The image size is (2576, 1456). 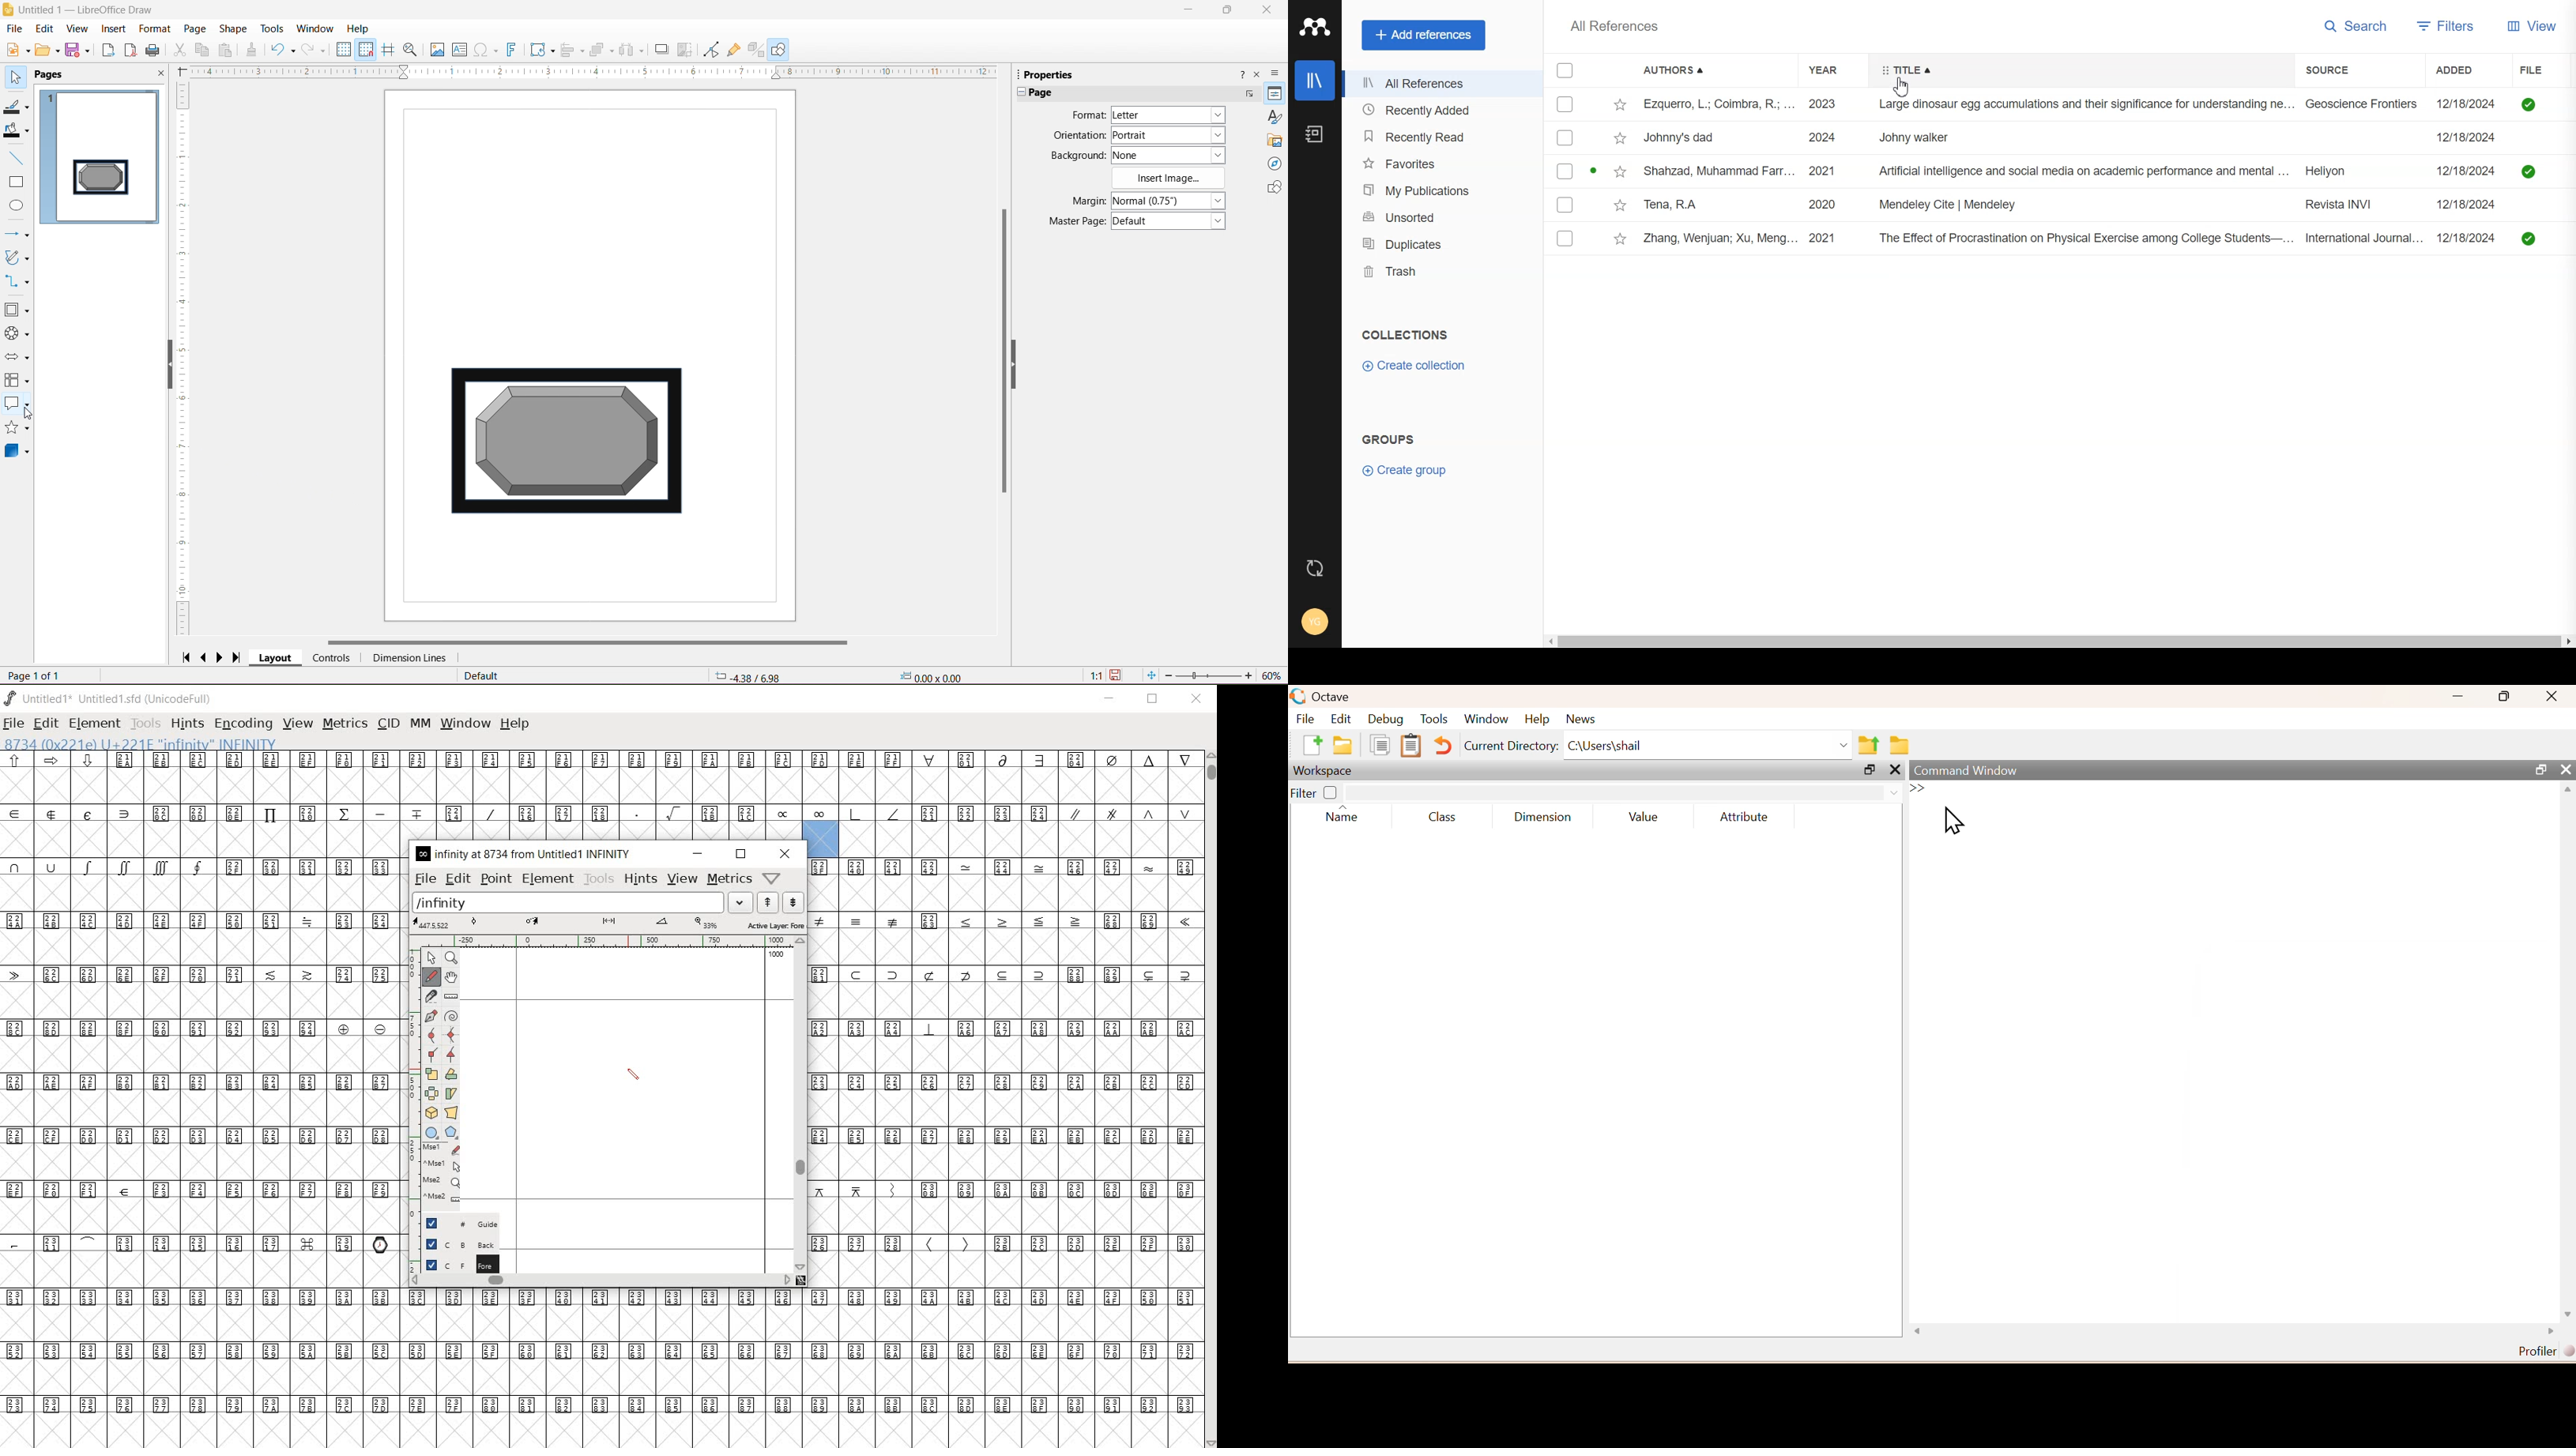 I want to click on Text 3, so click(x=1613, y=26).